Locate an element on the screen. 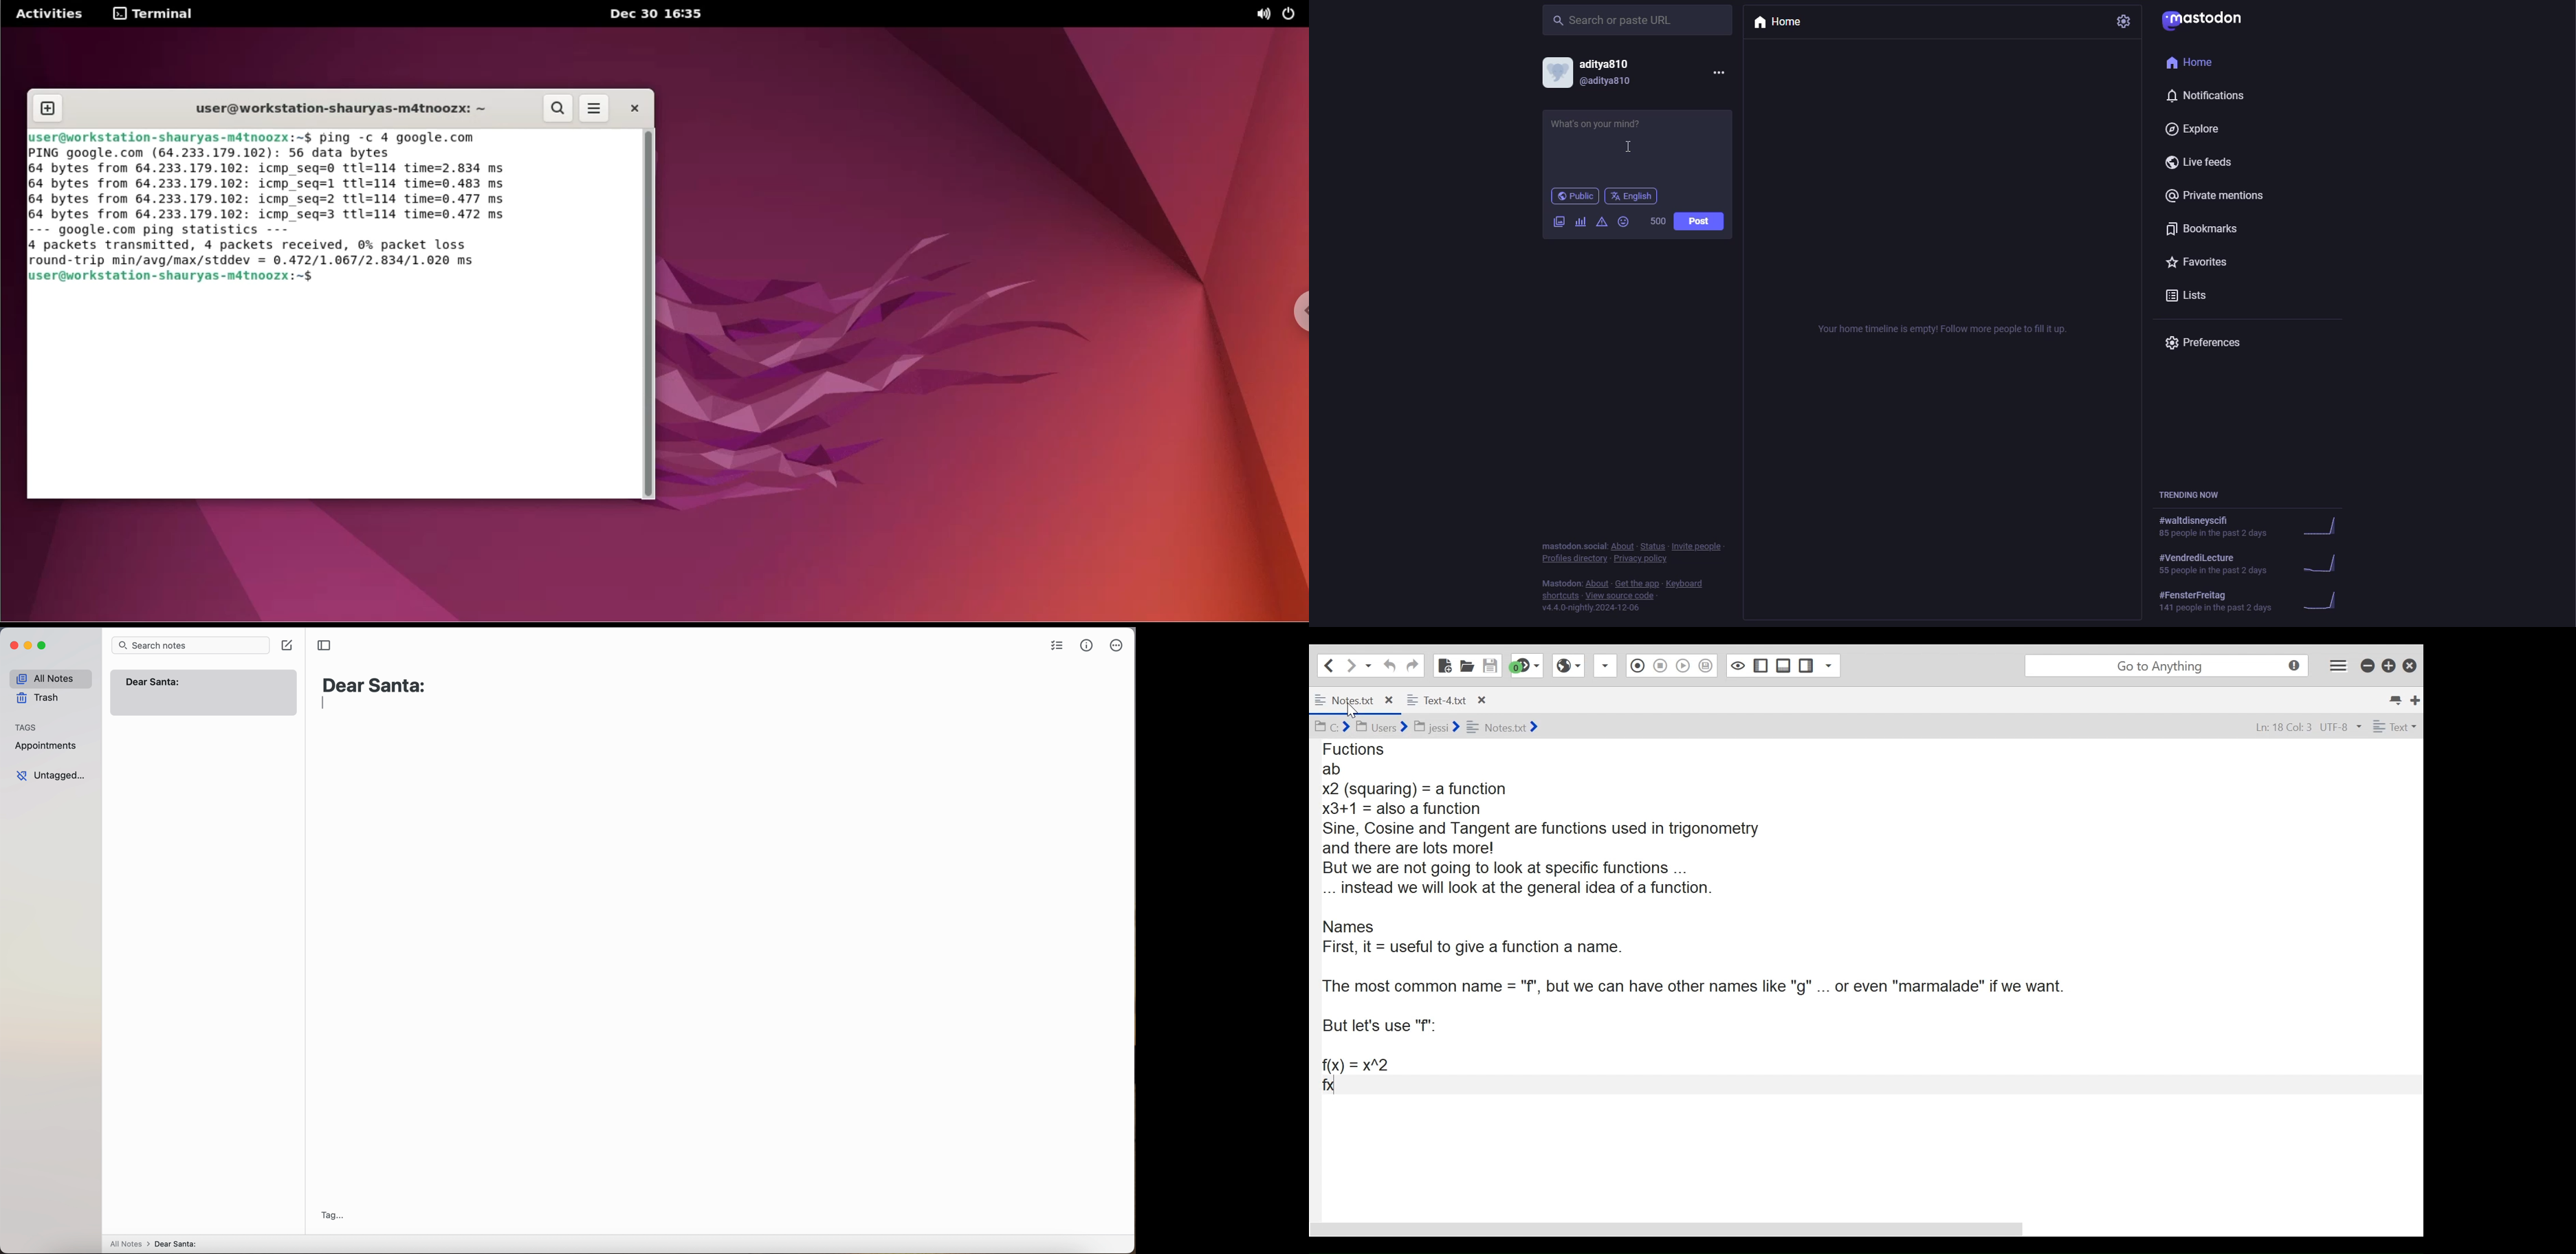 This screenshot has height=1260, width=2576. post is located at coordinates (1698, 221).